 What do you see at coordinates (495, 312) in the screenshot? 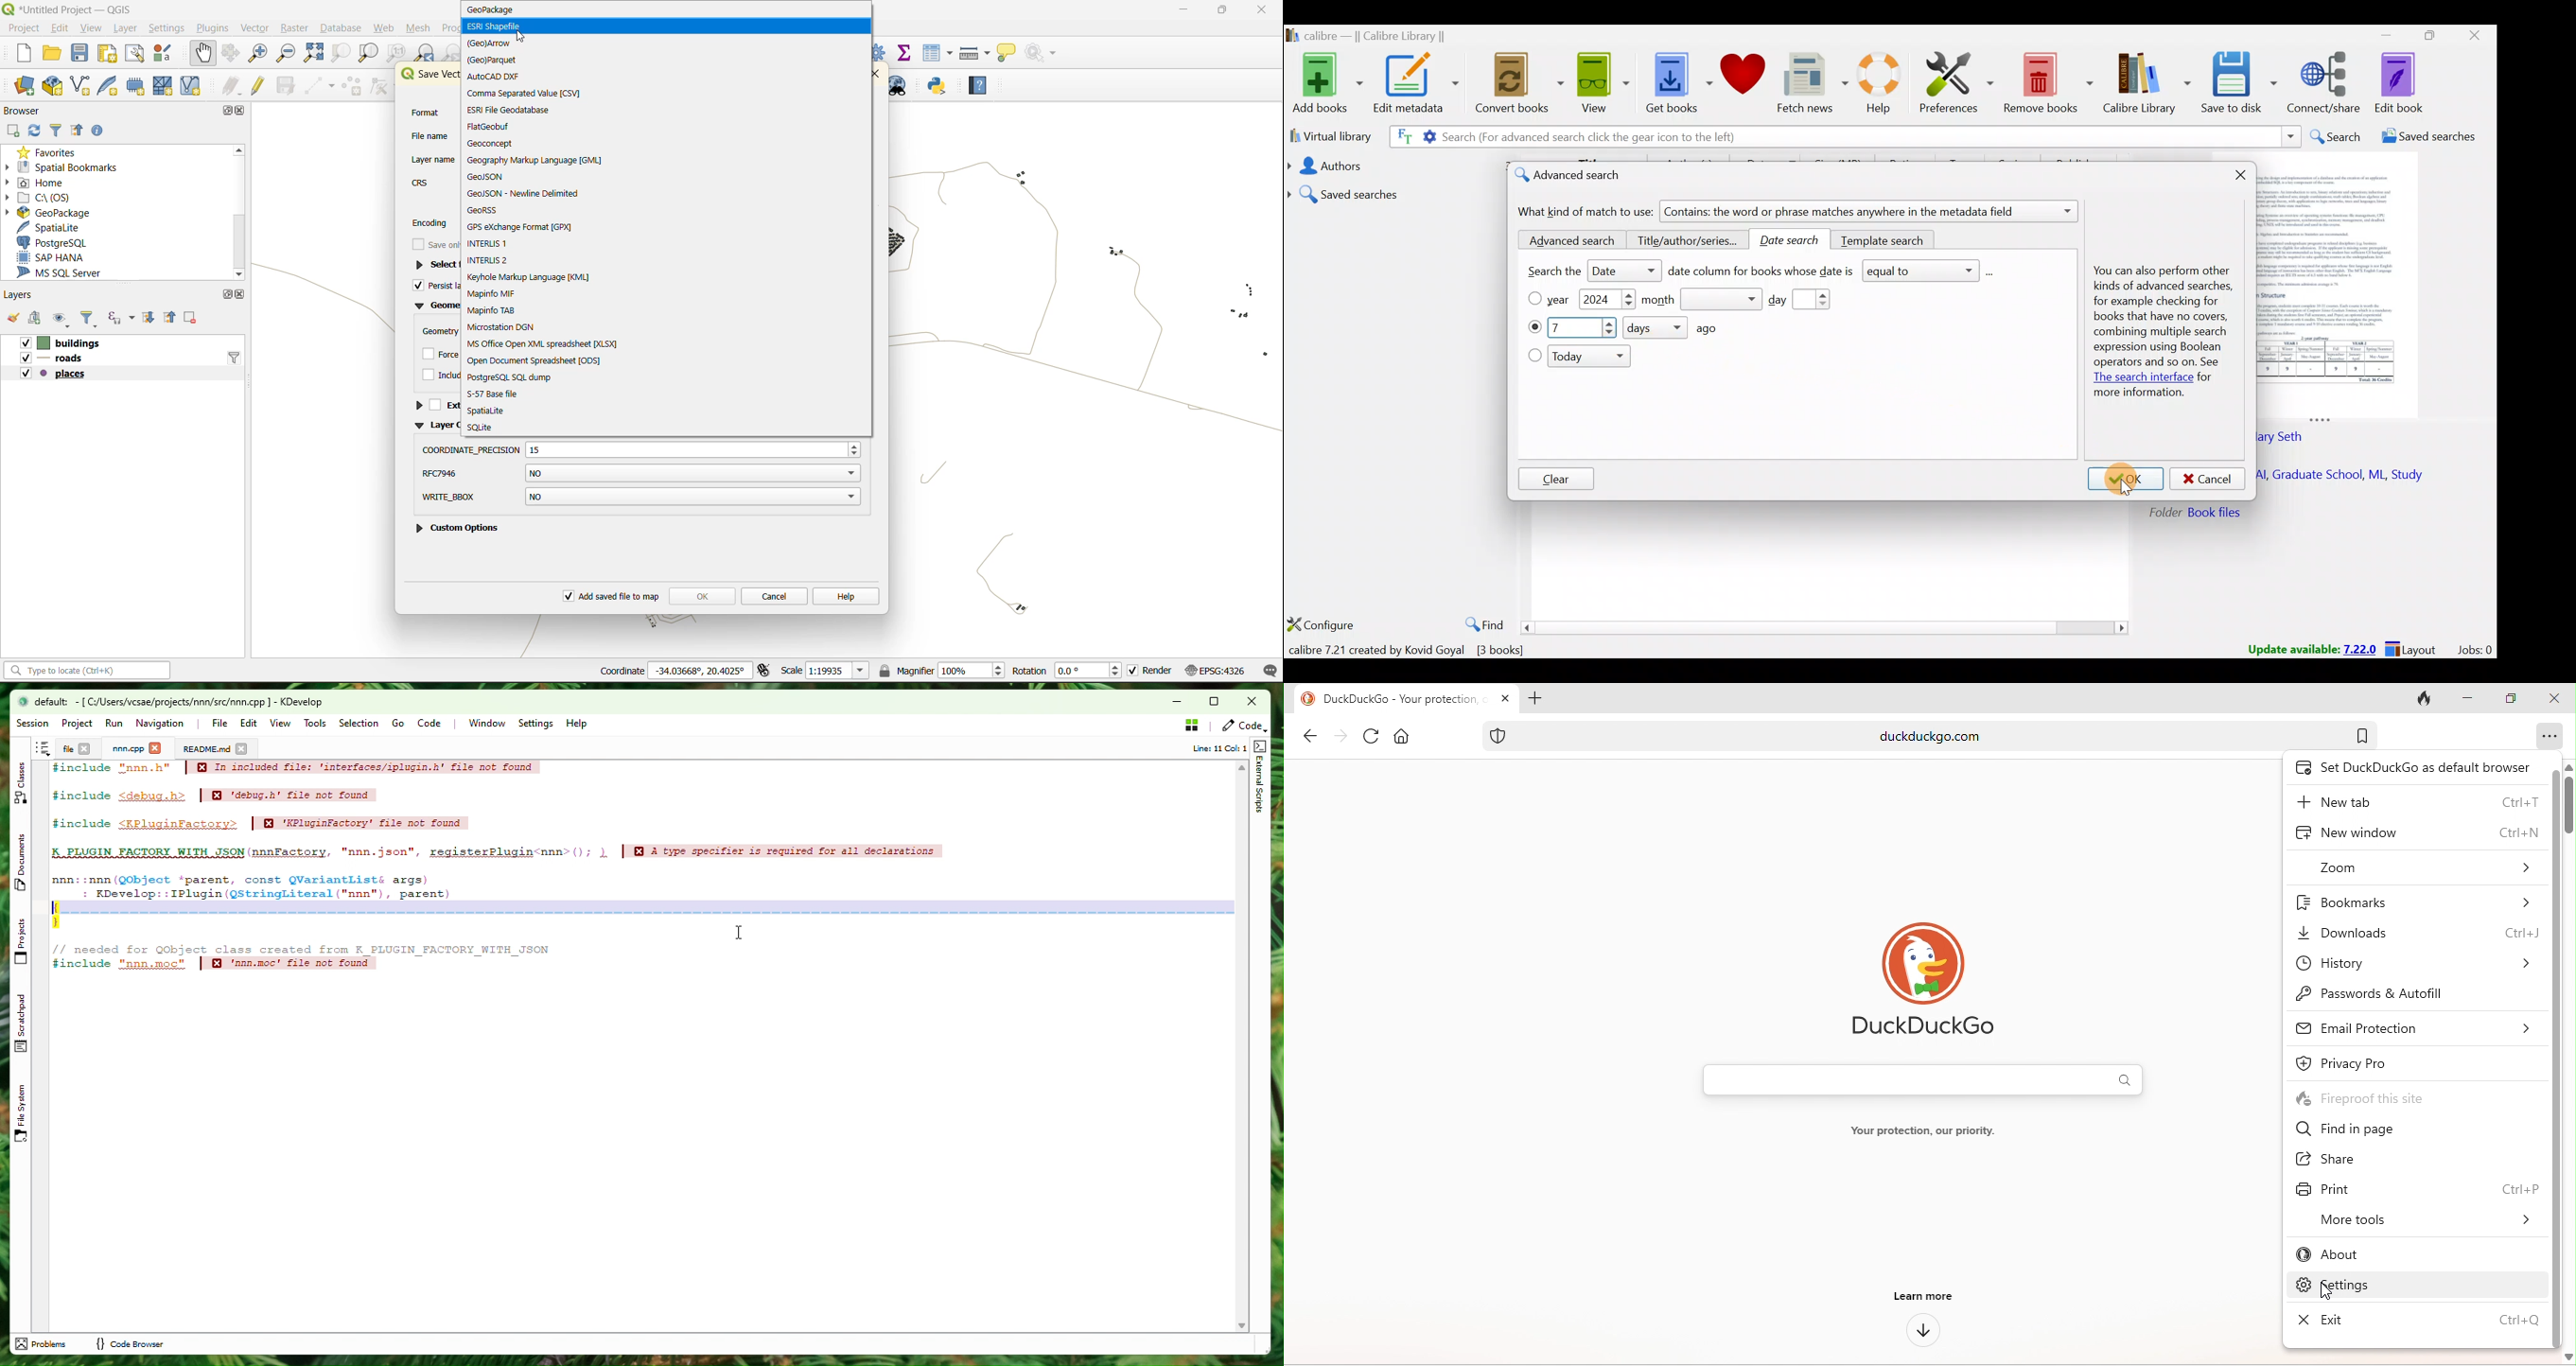
I see `mapinfo tab` at bounding box center [495, 312].